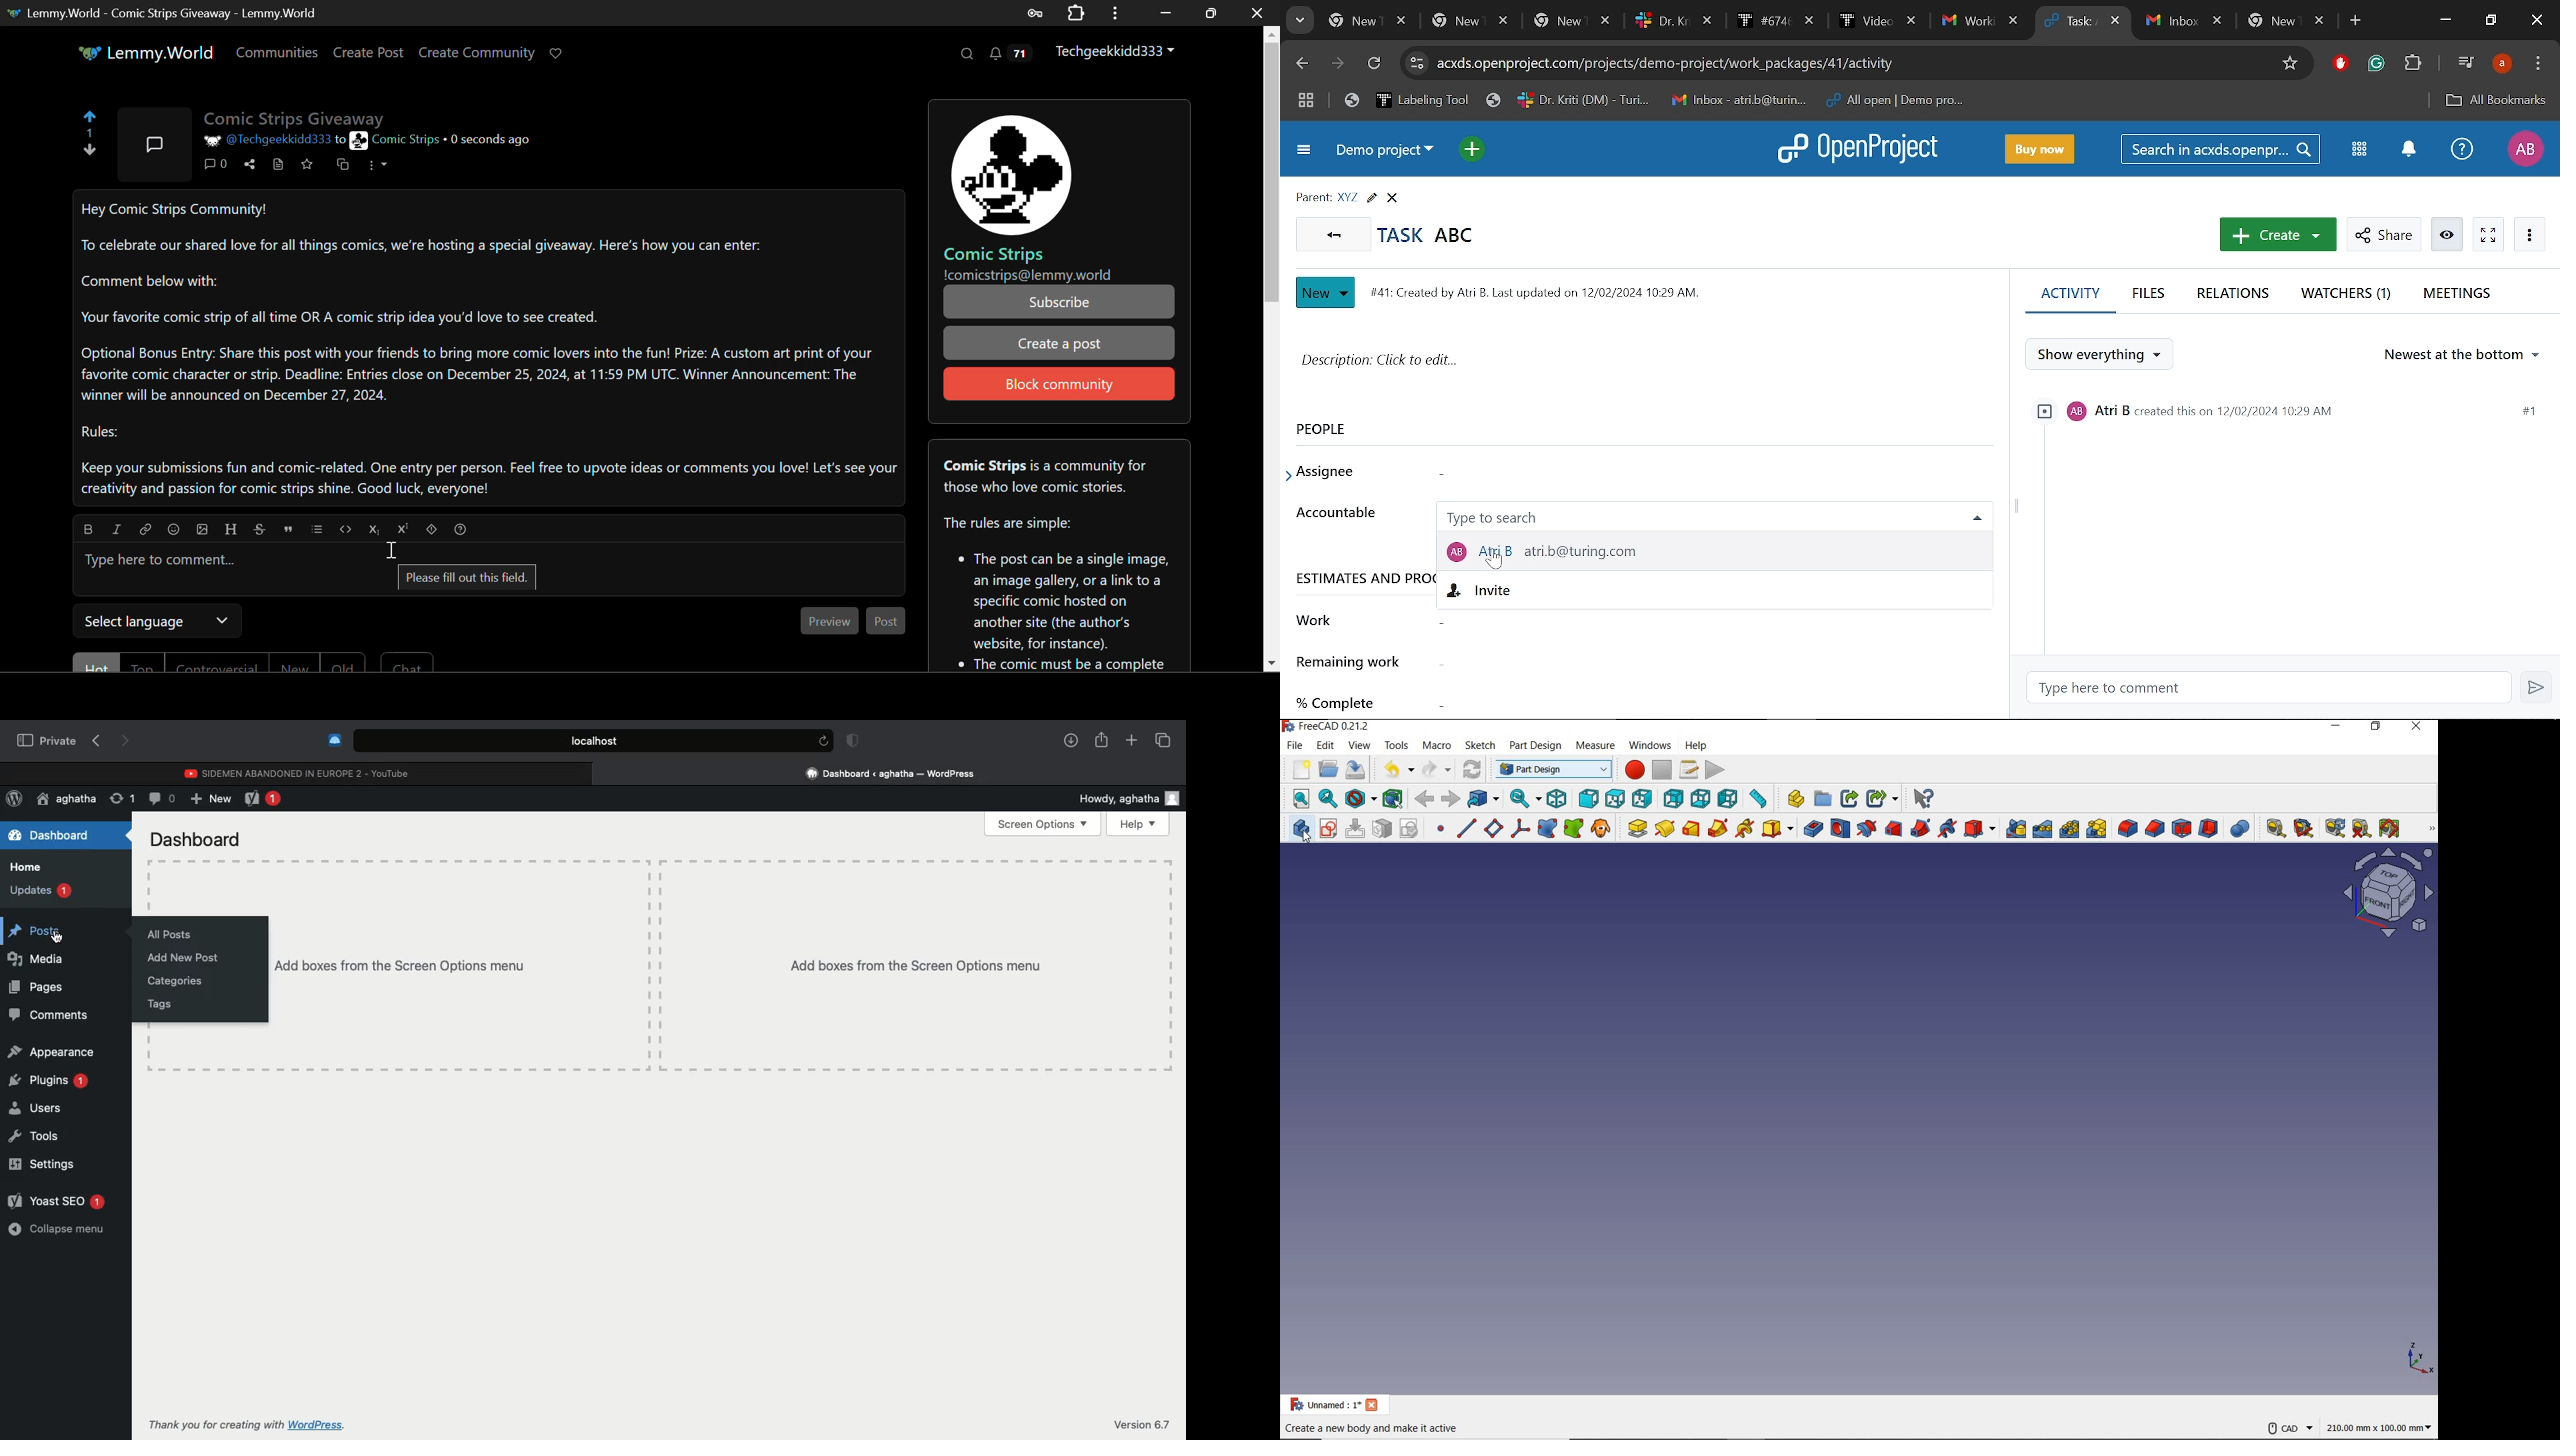 This screenshot has height=1456, width=2576. Describe the element at coordinates (1860, 149) in the screenshot. I see `Openproject logo` at that location.